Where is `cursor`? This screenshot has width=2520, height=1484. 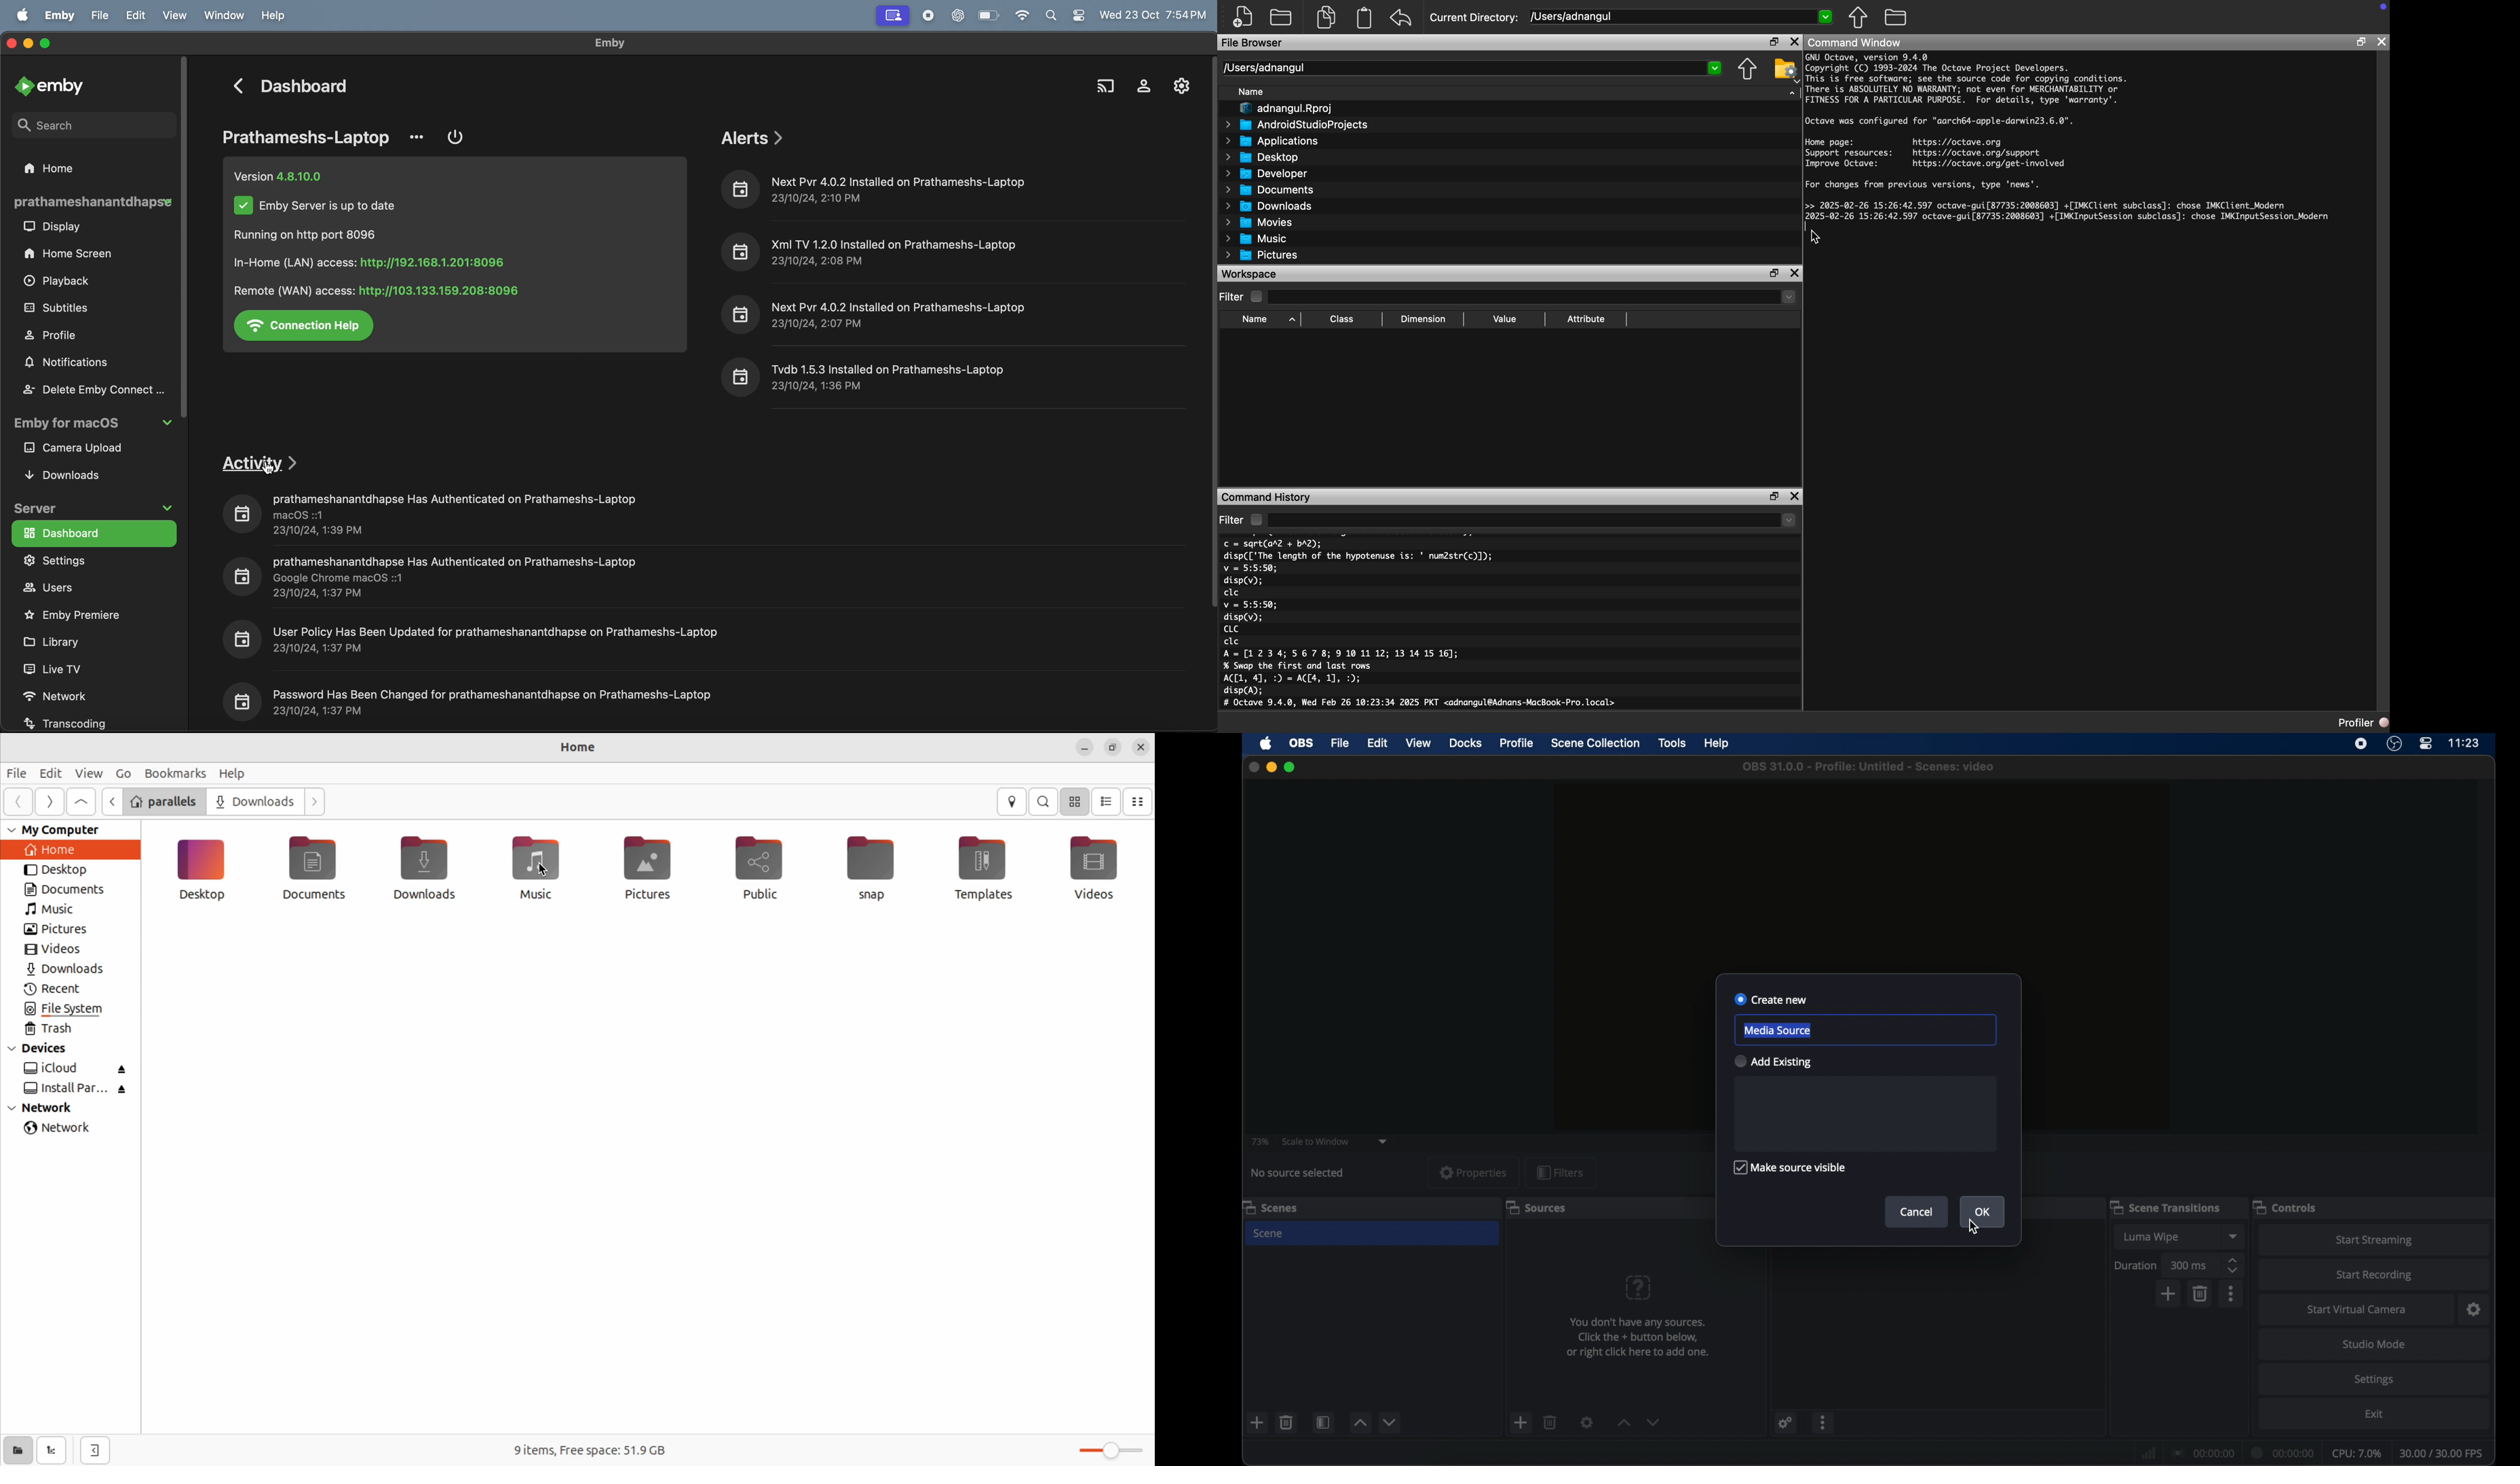 cursor is located at coordinates (1974, 1228).